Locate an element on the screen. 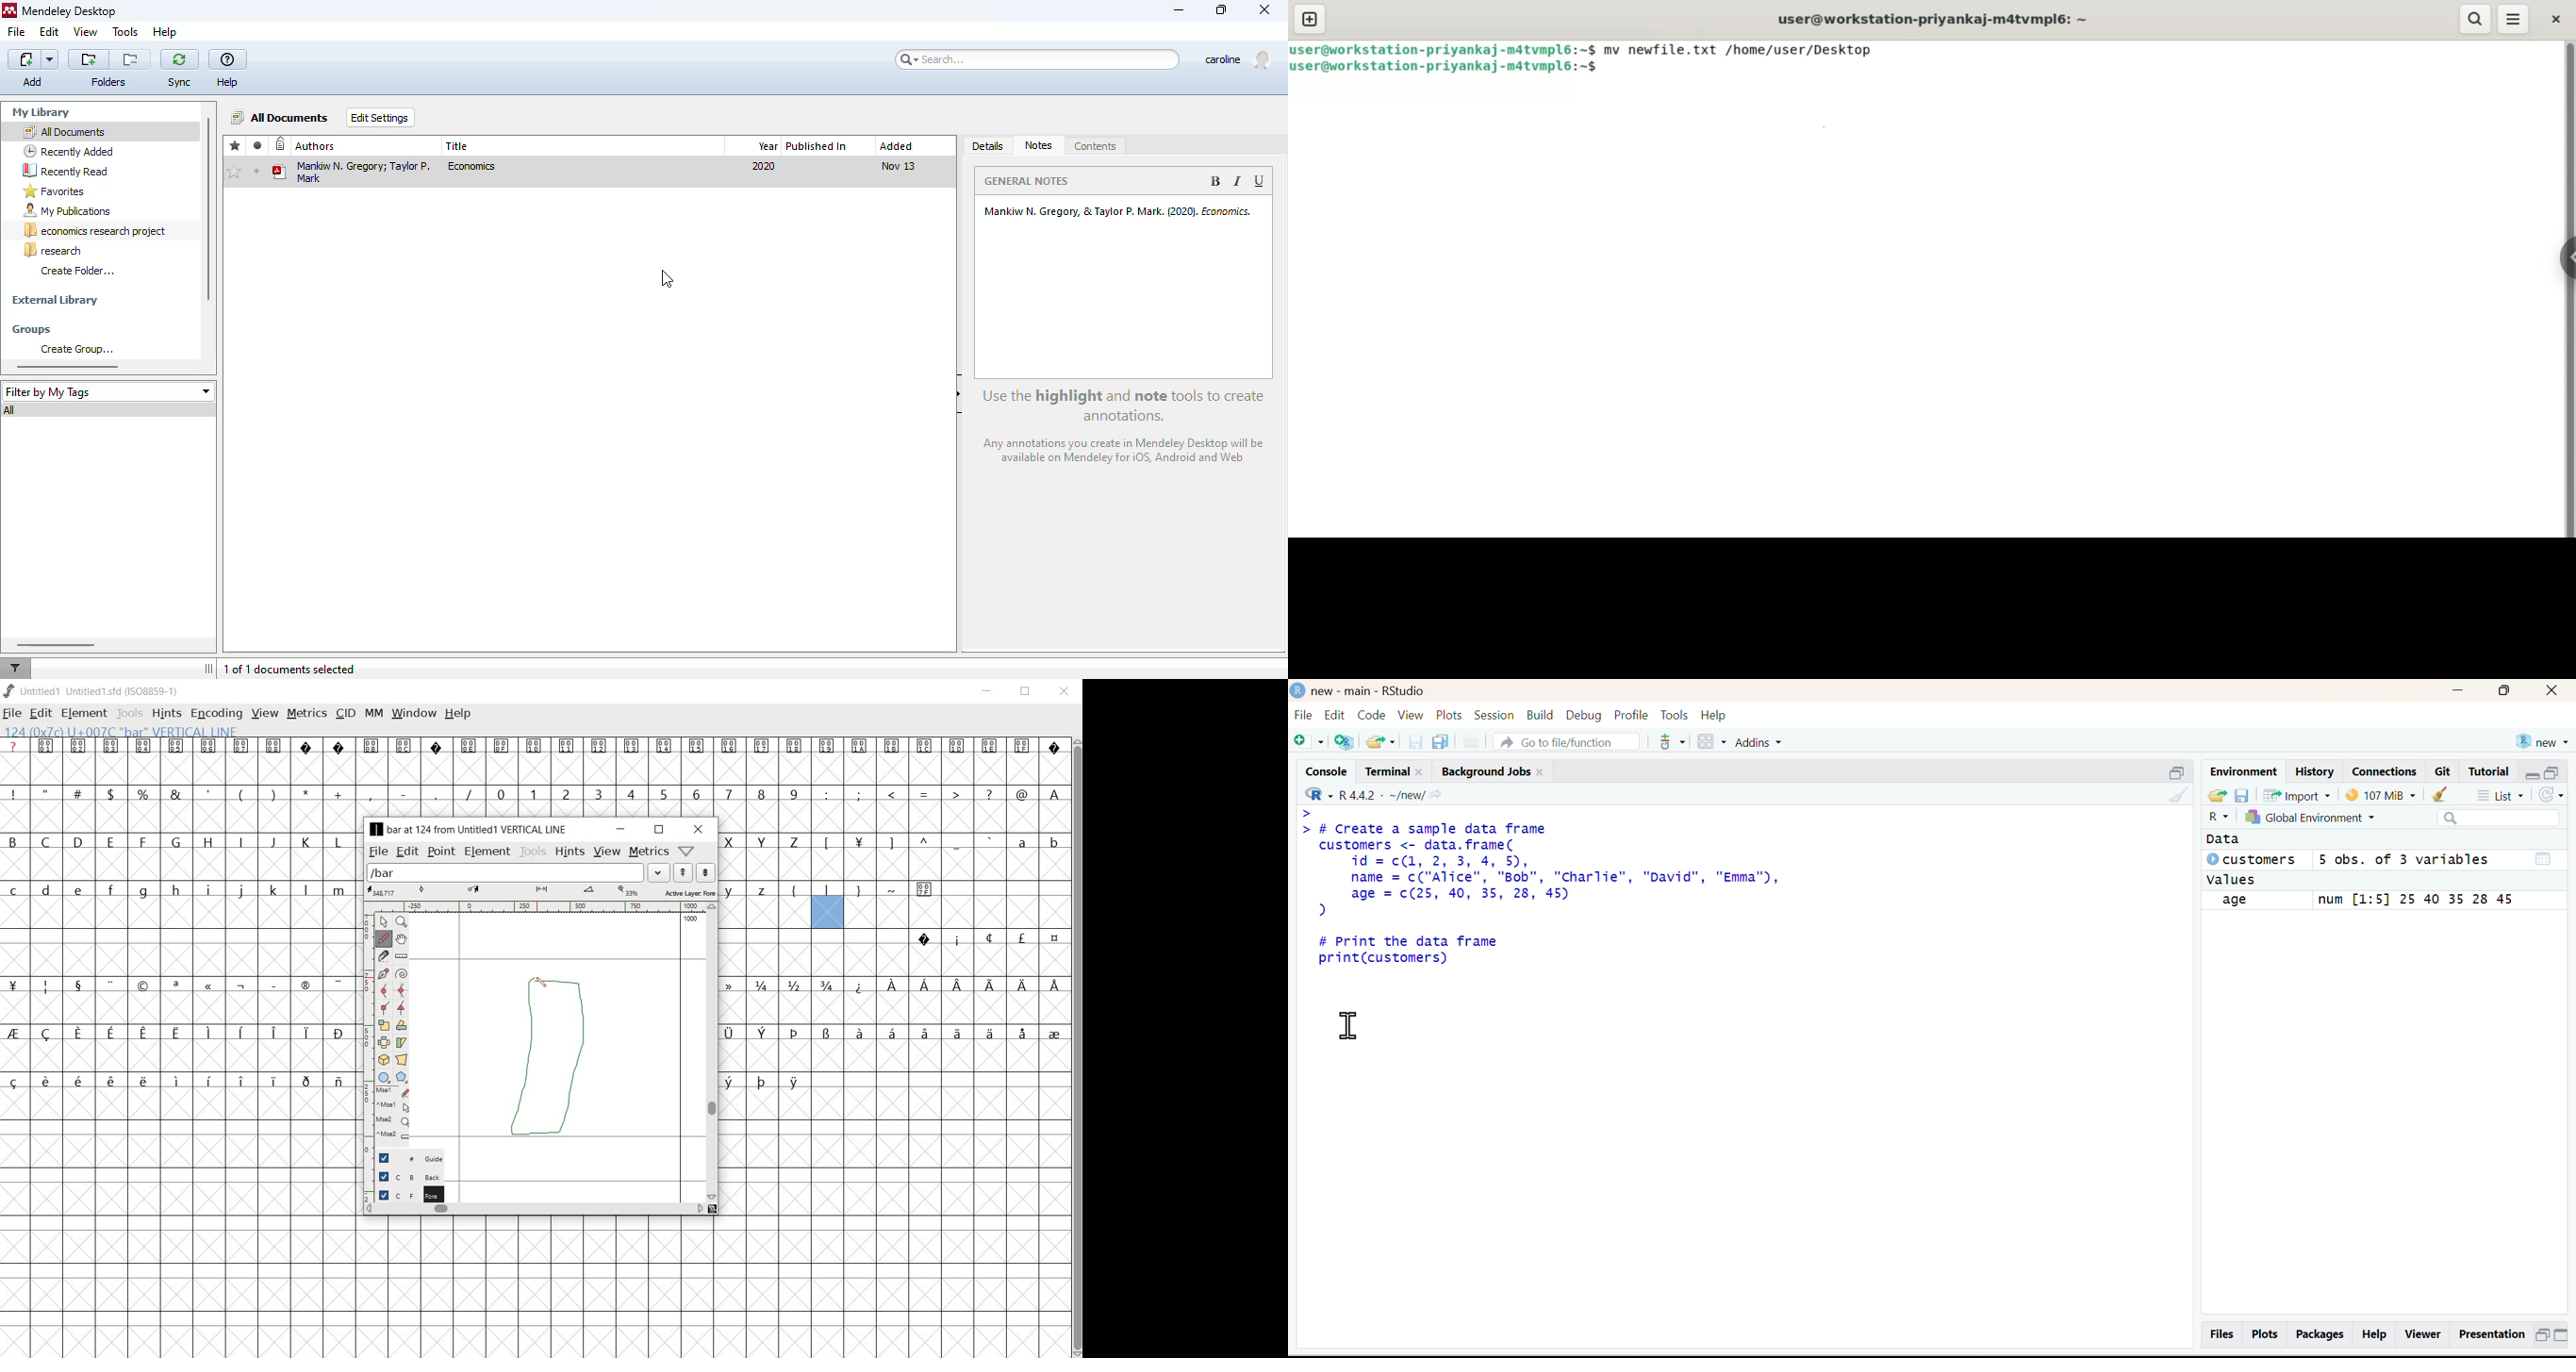 The height and width of the screenshot is (1372, 2576). letters and symbols is located at coordinates (177, 841).